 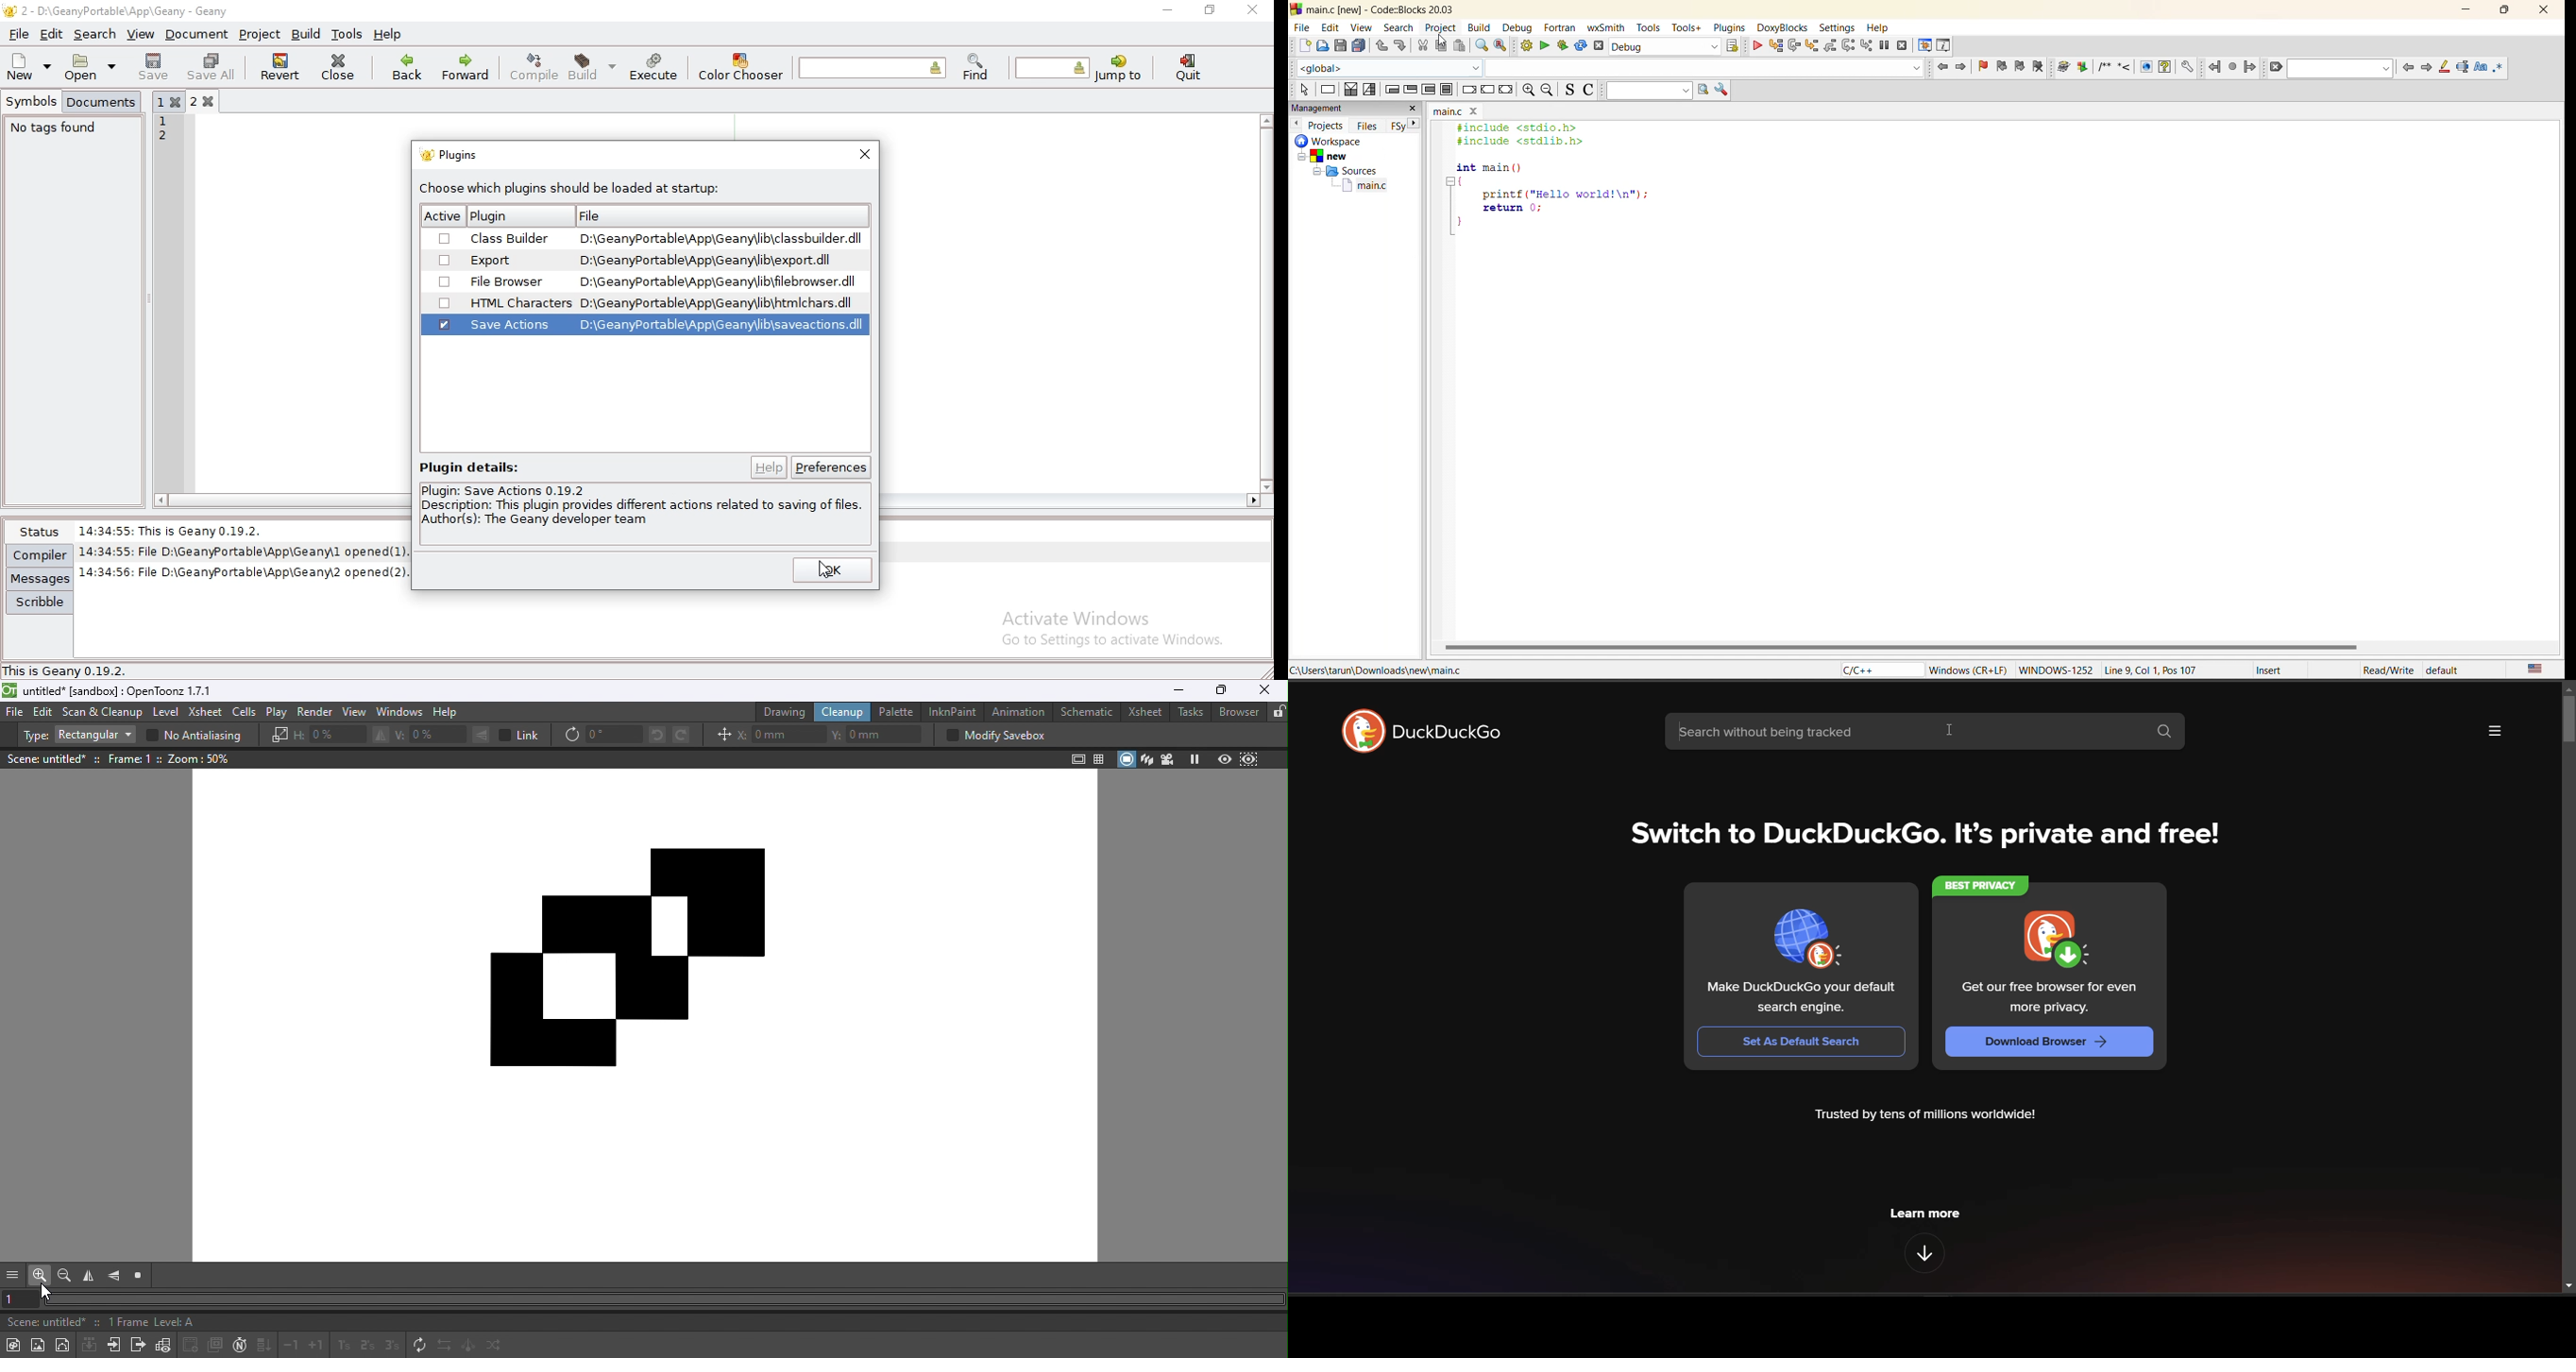 I want to click on Create blank drawing, so click(x=190, y=1346).